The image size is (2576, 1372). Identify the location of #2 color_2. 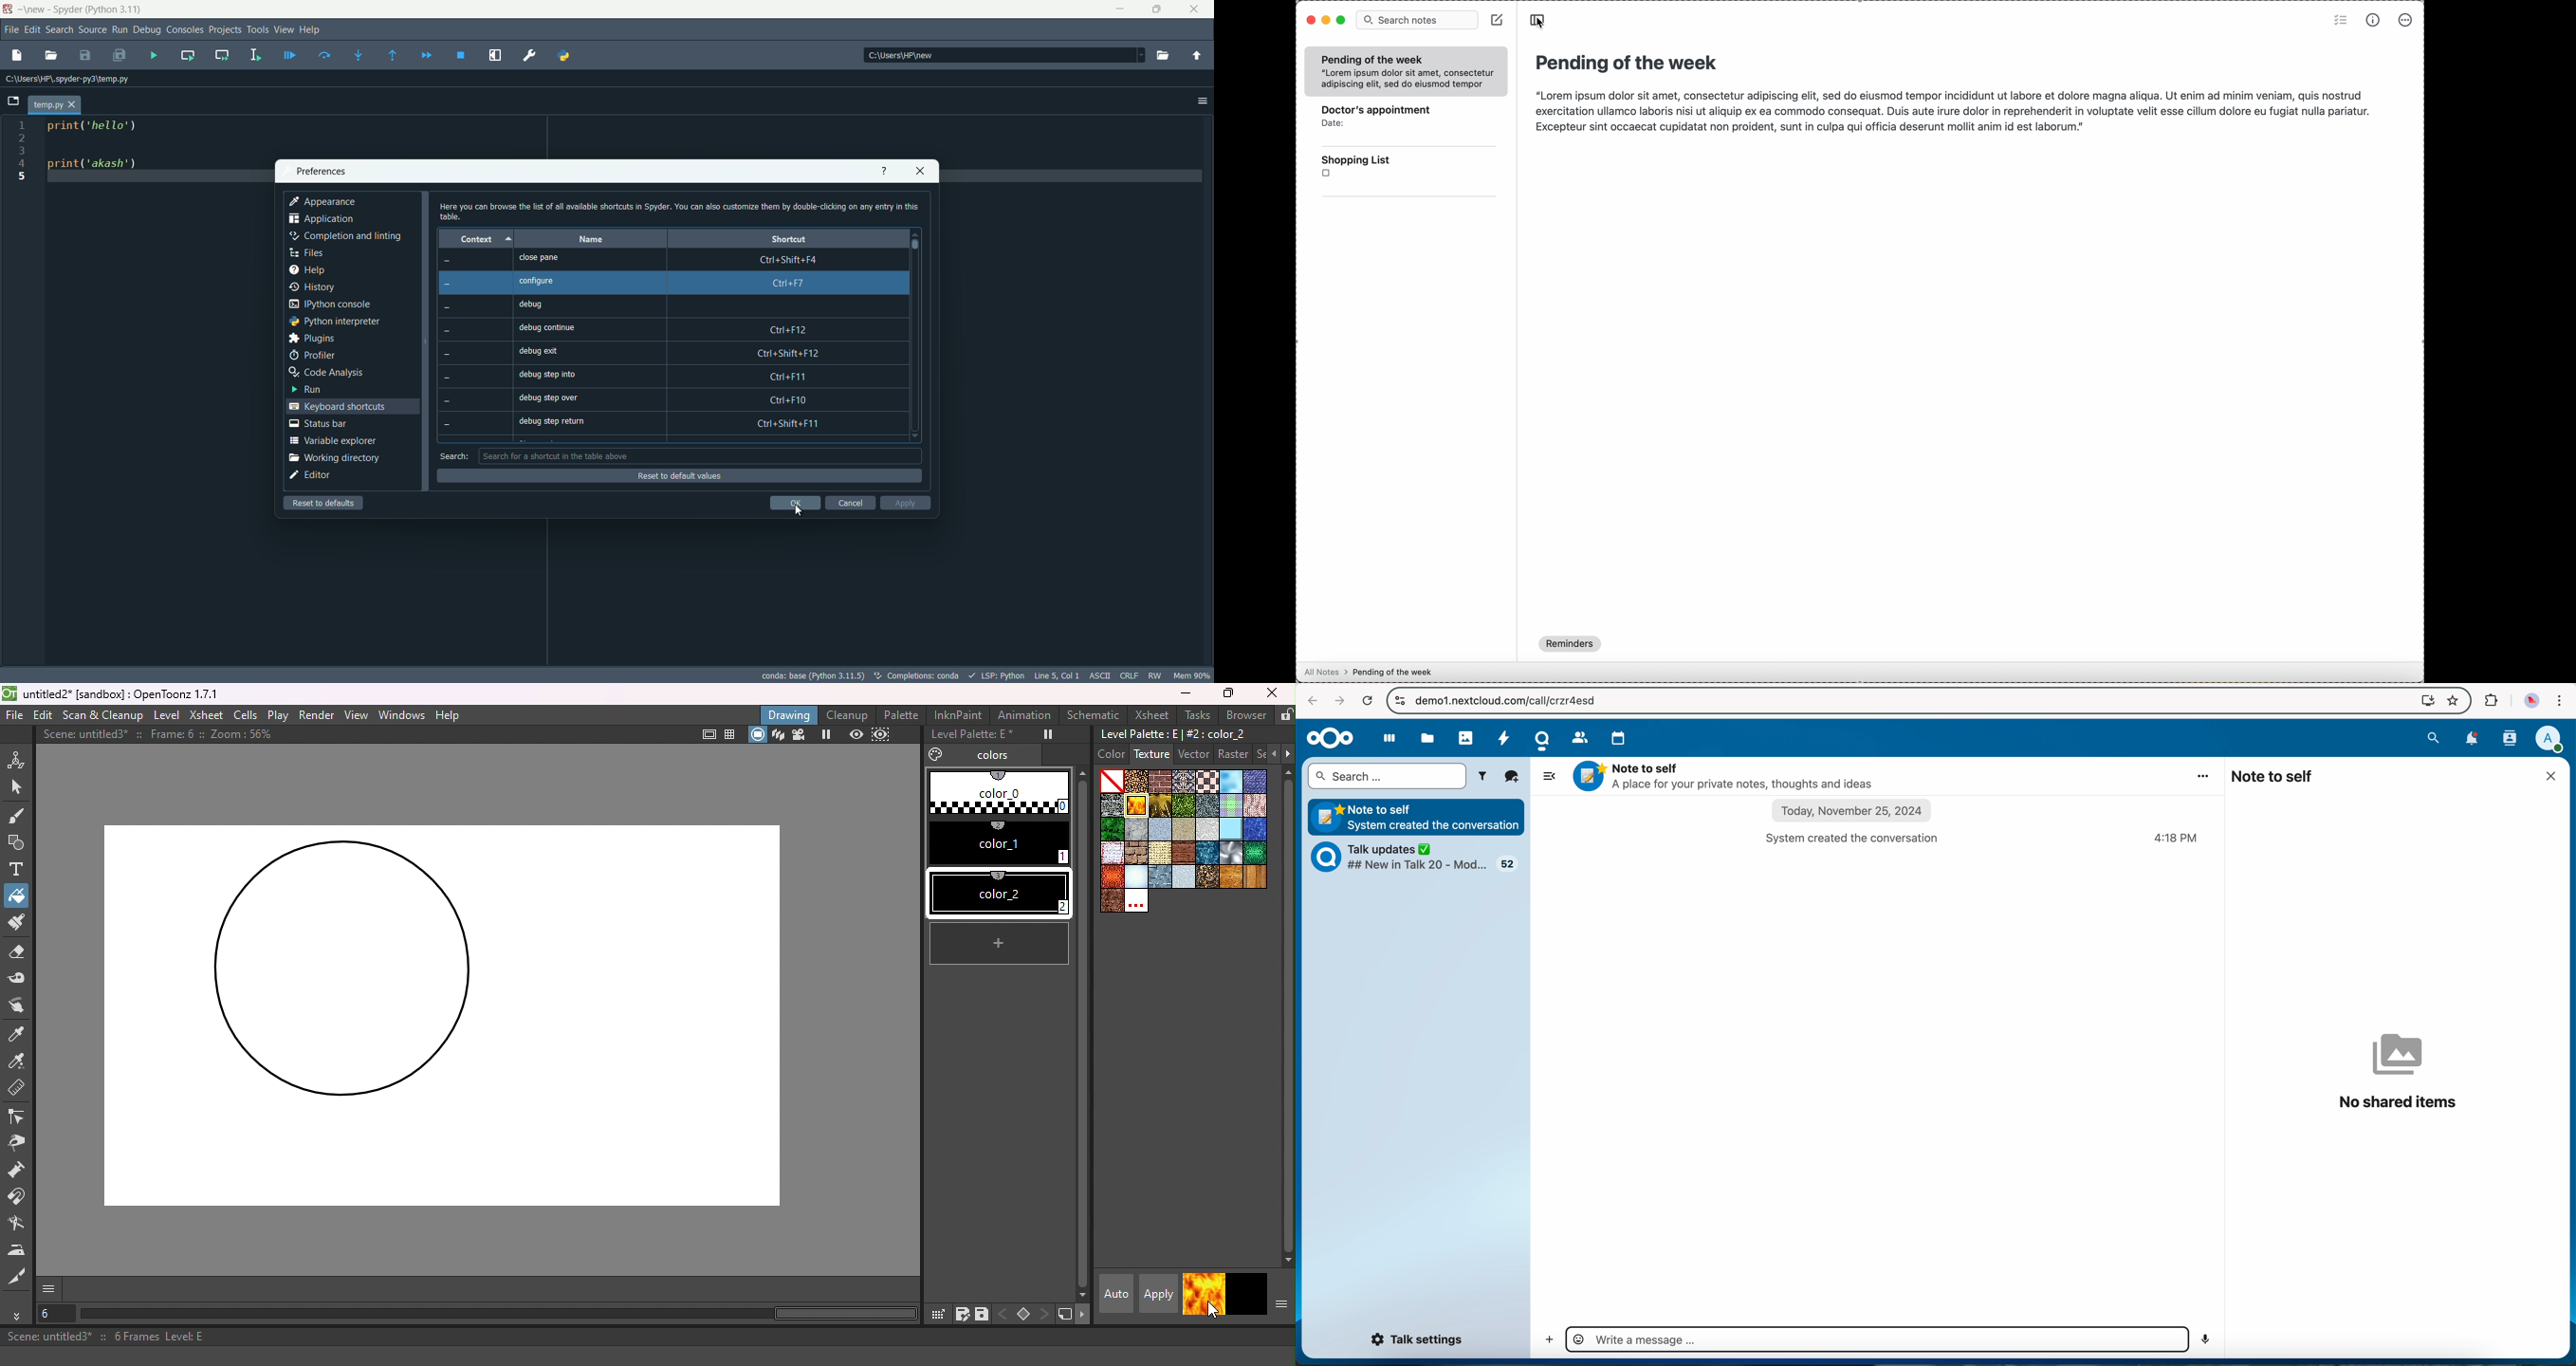
(1001, 895).